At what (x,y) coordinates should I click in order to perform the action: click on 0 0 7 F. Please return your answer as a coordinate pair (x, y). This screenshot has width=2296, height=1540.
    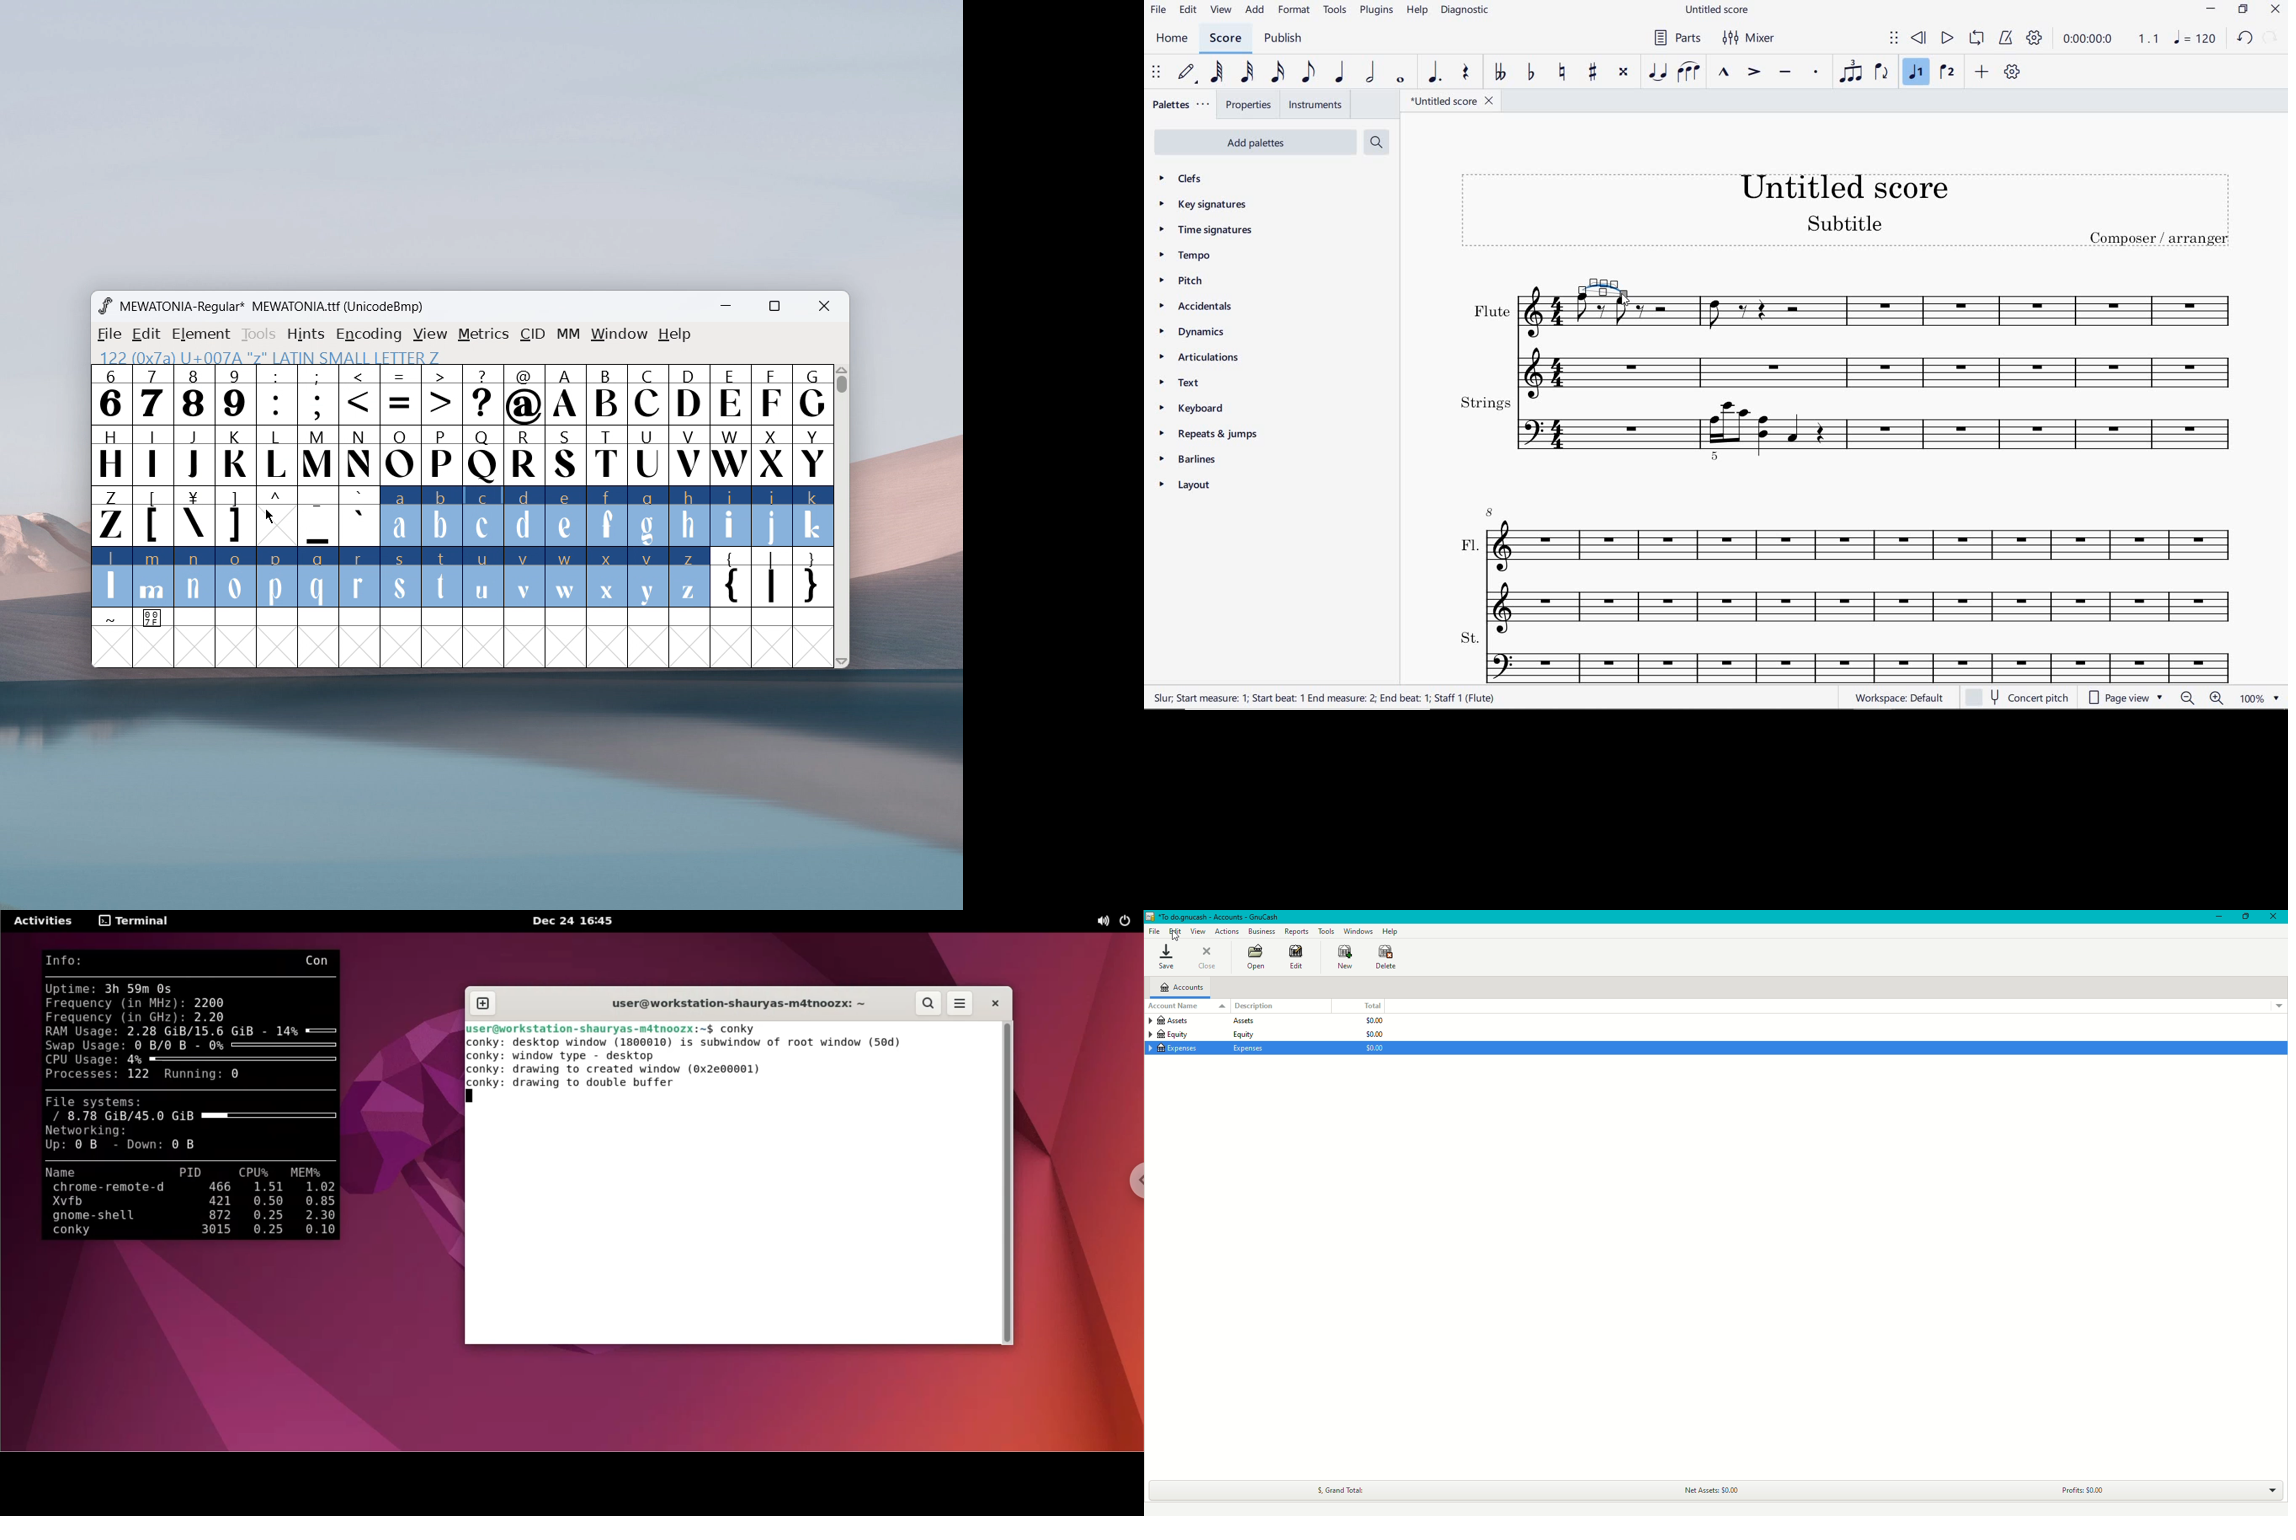
    Looking at the image, I should click on (154, 620).